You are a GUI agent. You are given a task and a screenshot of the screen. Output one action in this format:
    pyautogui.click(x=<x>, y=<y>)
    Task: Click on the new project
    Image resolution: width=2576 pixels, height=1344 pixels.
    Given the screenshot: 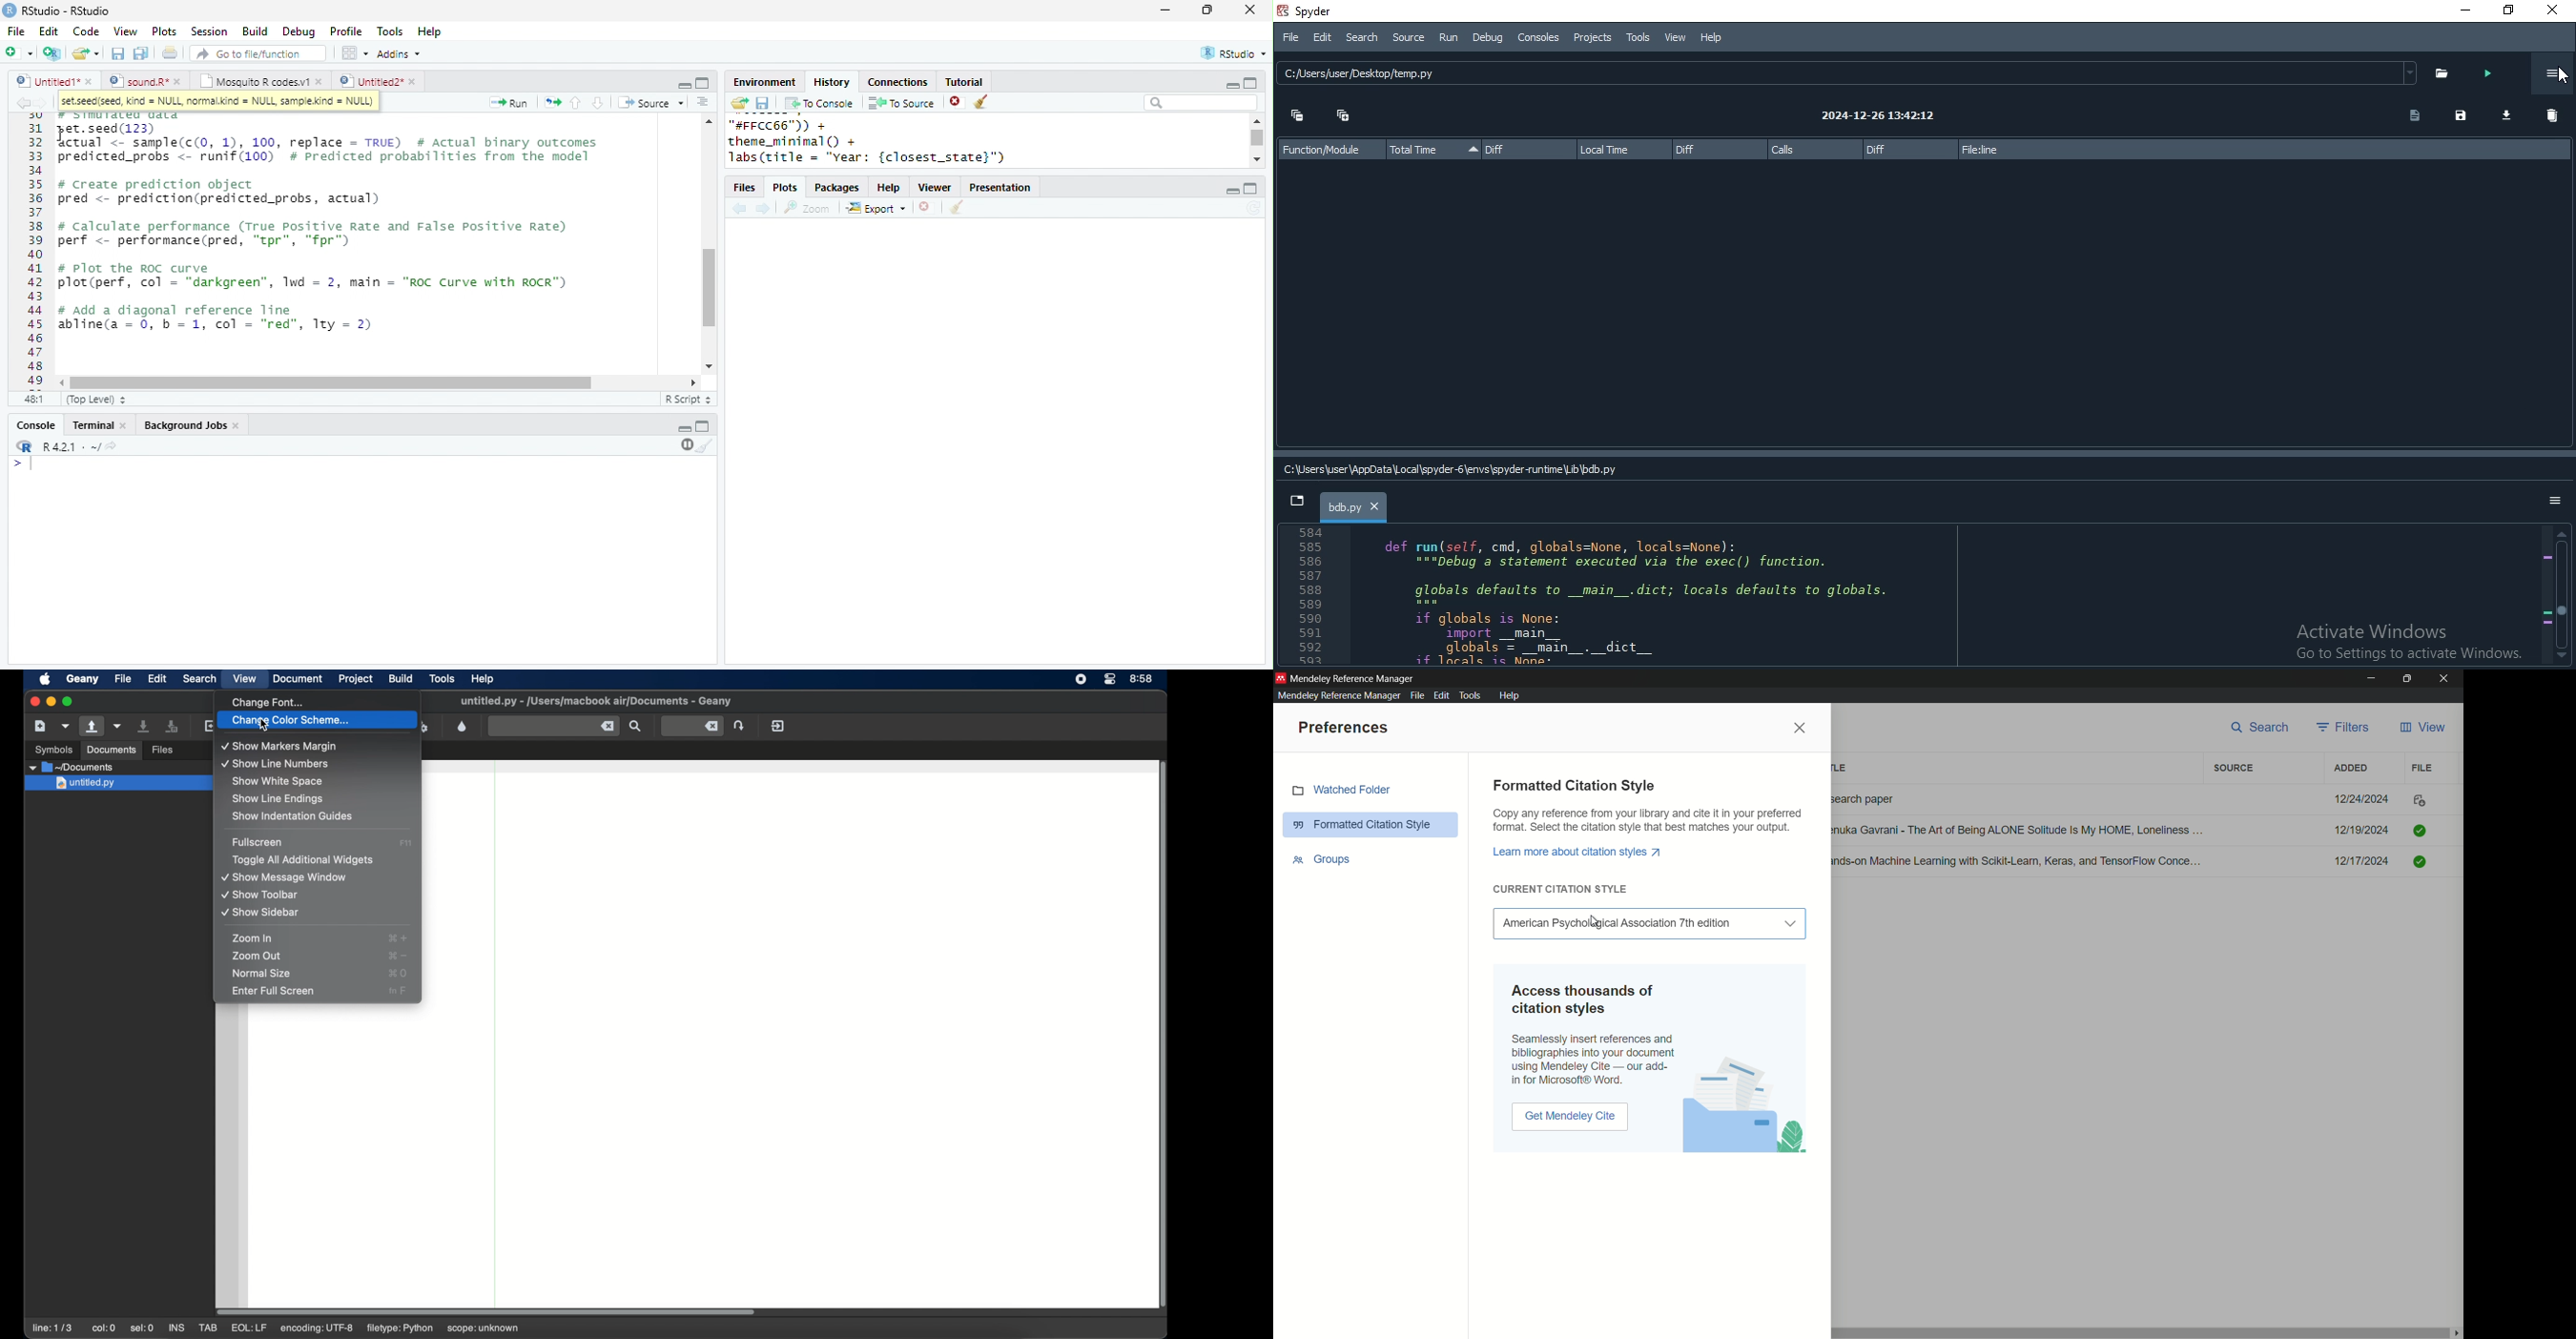 What is the action you would take?
    pyautogui.click(x=53, y=53)
    